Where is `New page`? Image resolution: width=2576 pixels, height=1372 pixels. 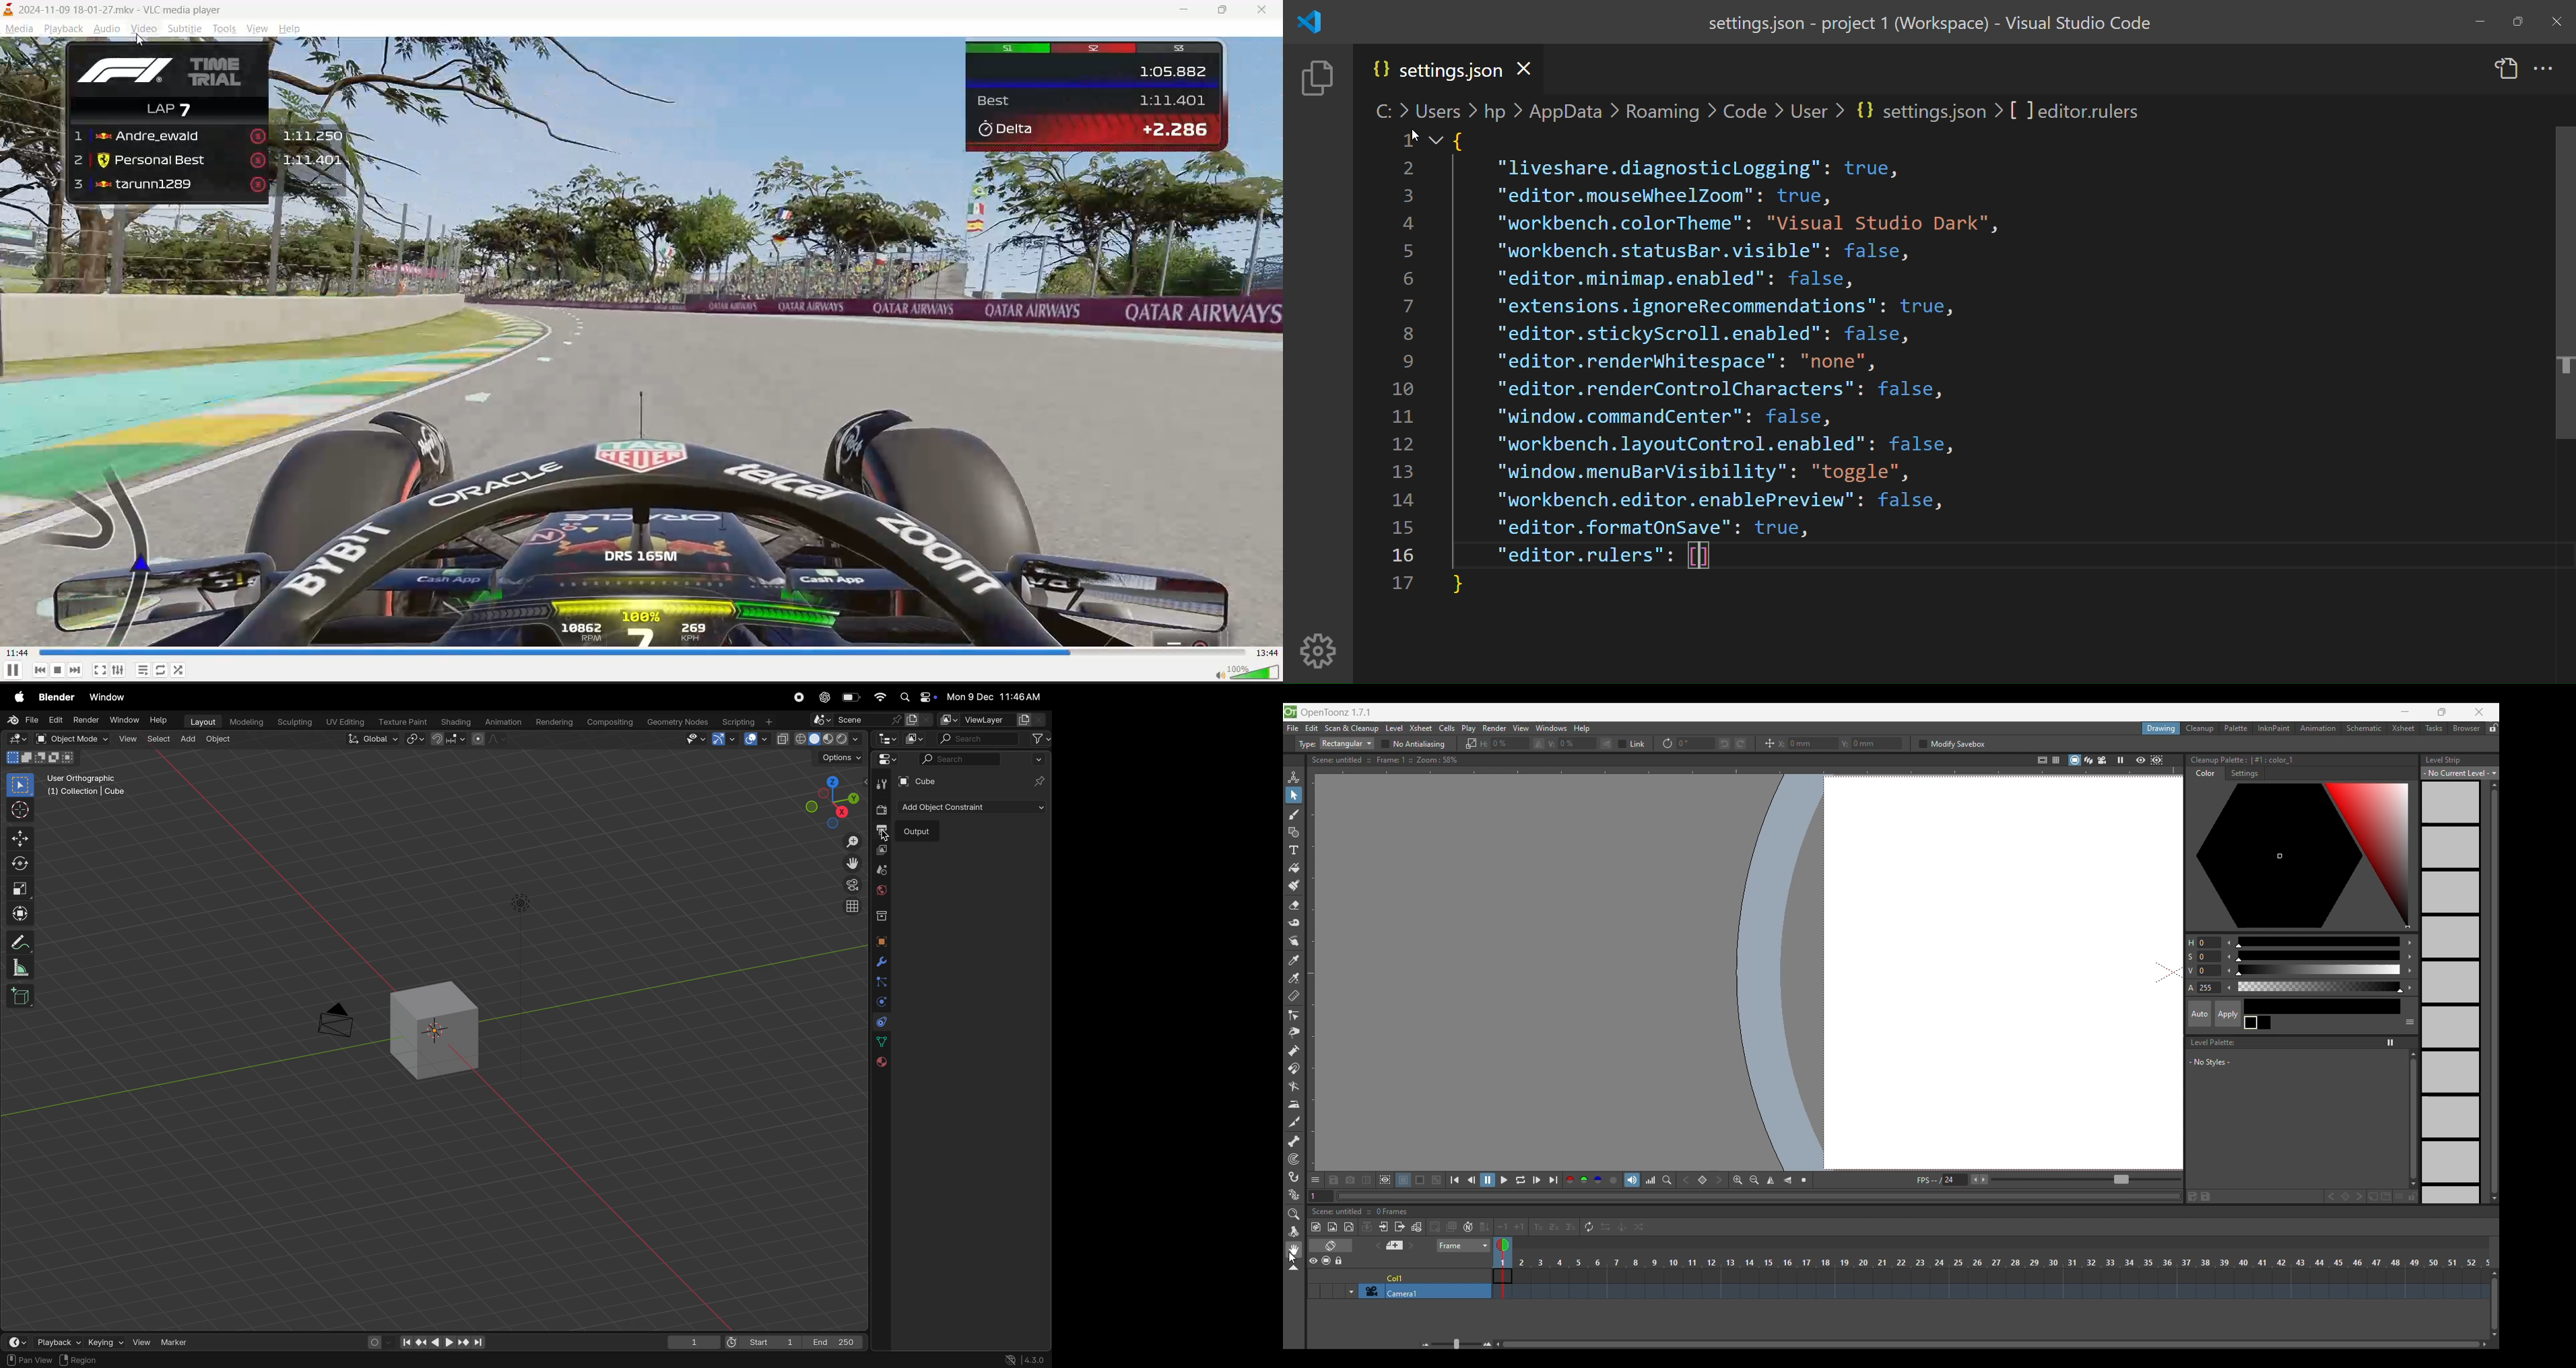 New page is located at coordinates (2374, 1196).